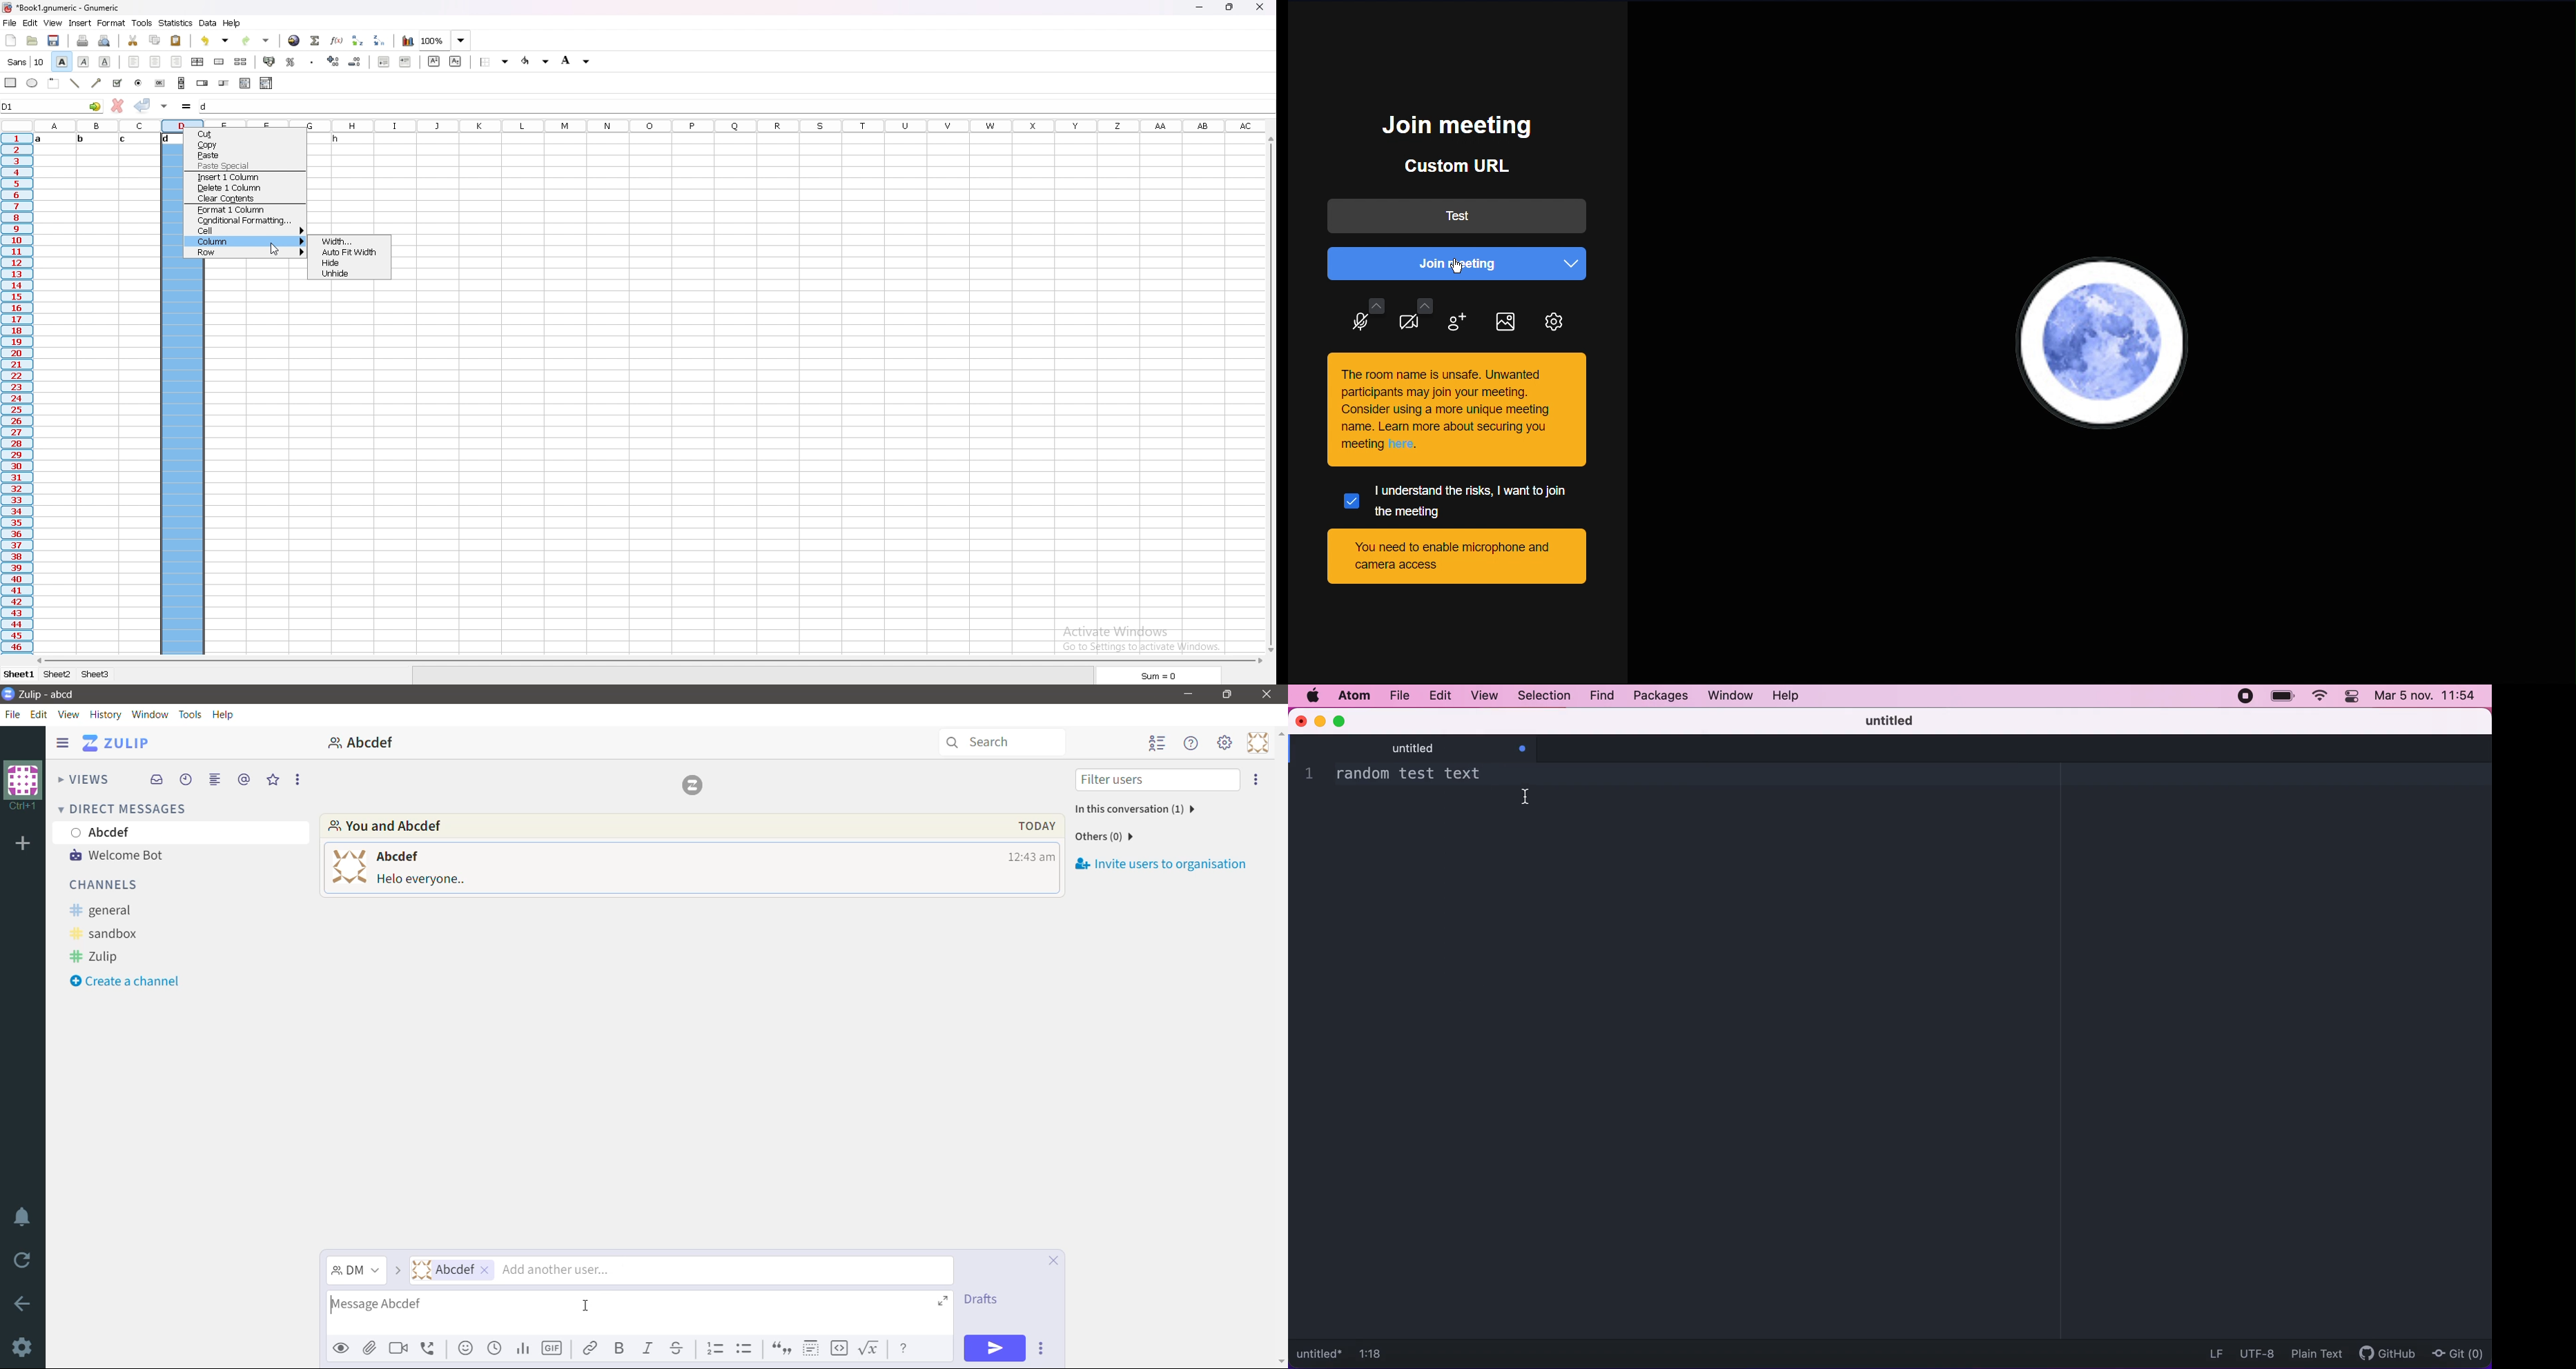  Describe the element at coordinates (1342, 720) in the screenshot. I see `maximize` at that location.